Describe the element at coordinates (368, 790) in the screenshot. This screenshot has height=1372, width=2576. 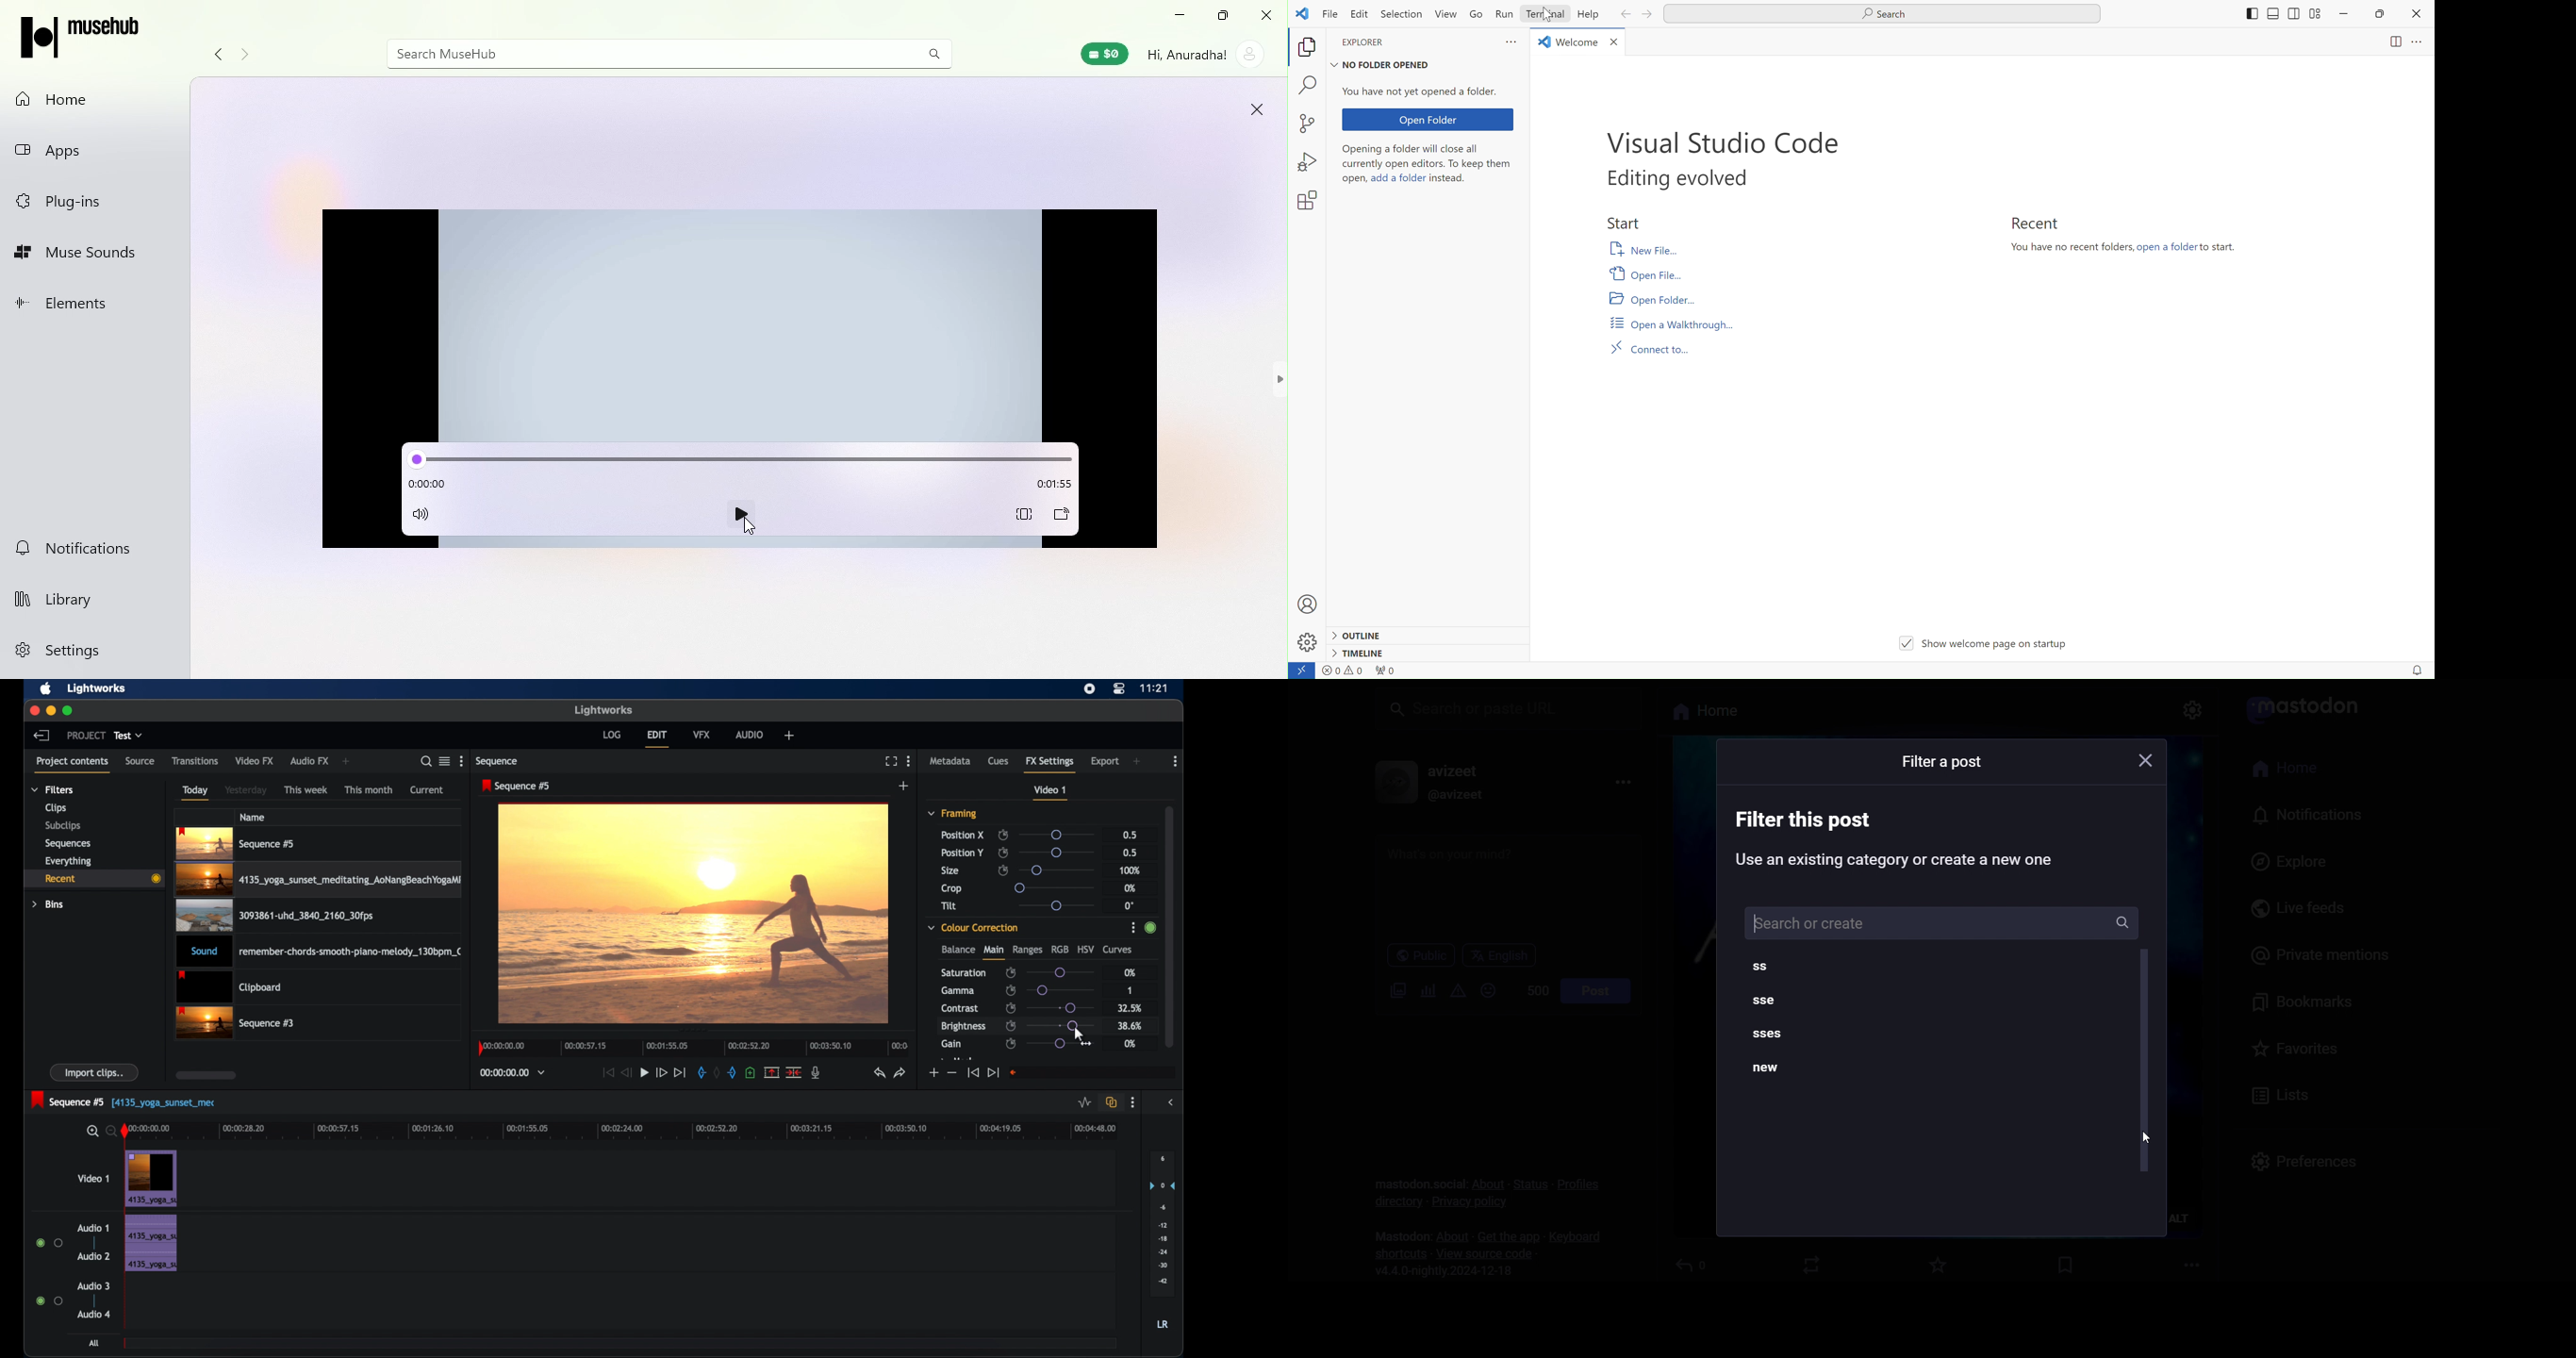
I see `this month` at that location.